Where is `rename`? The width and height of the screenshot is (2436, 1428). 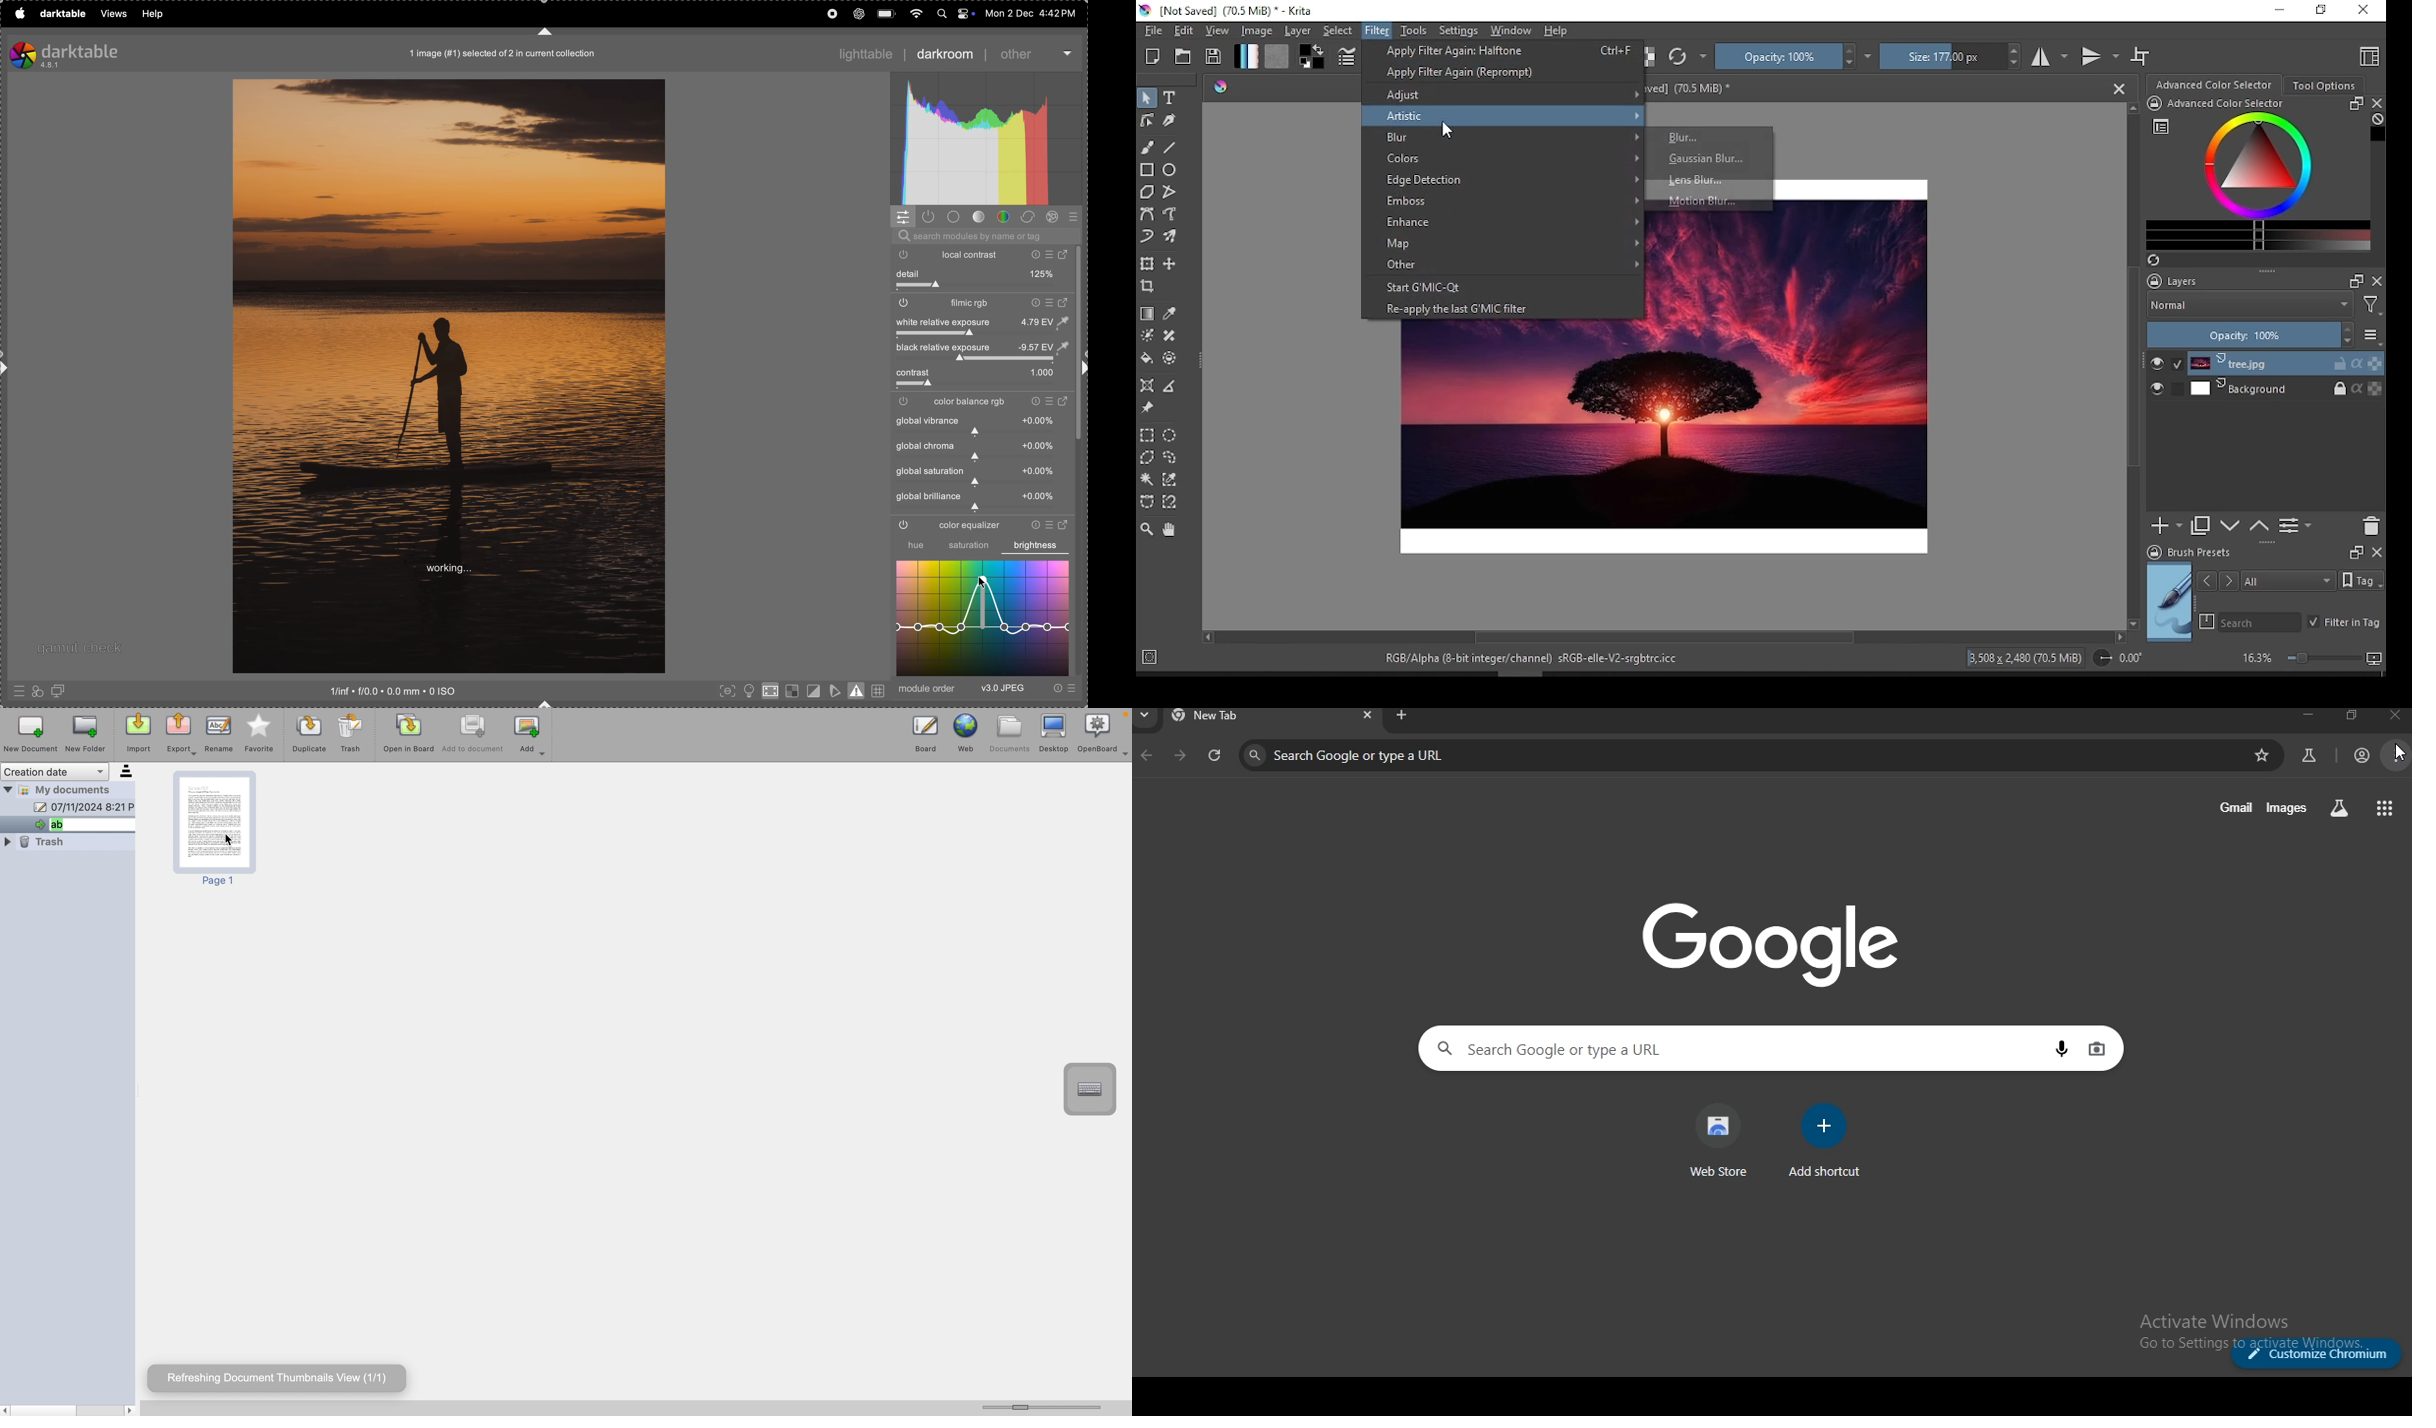 rename is located at coordinates (221, 734).